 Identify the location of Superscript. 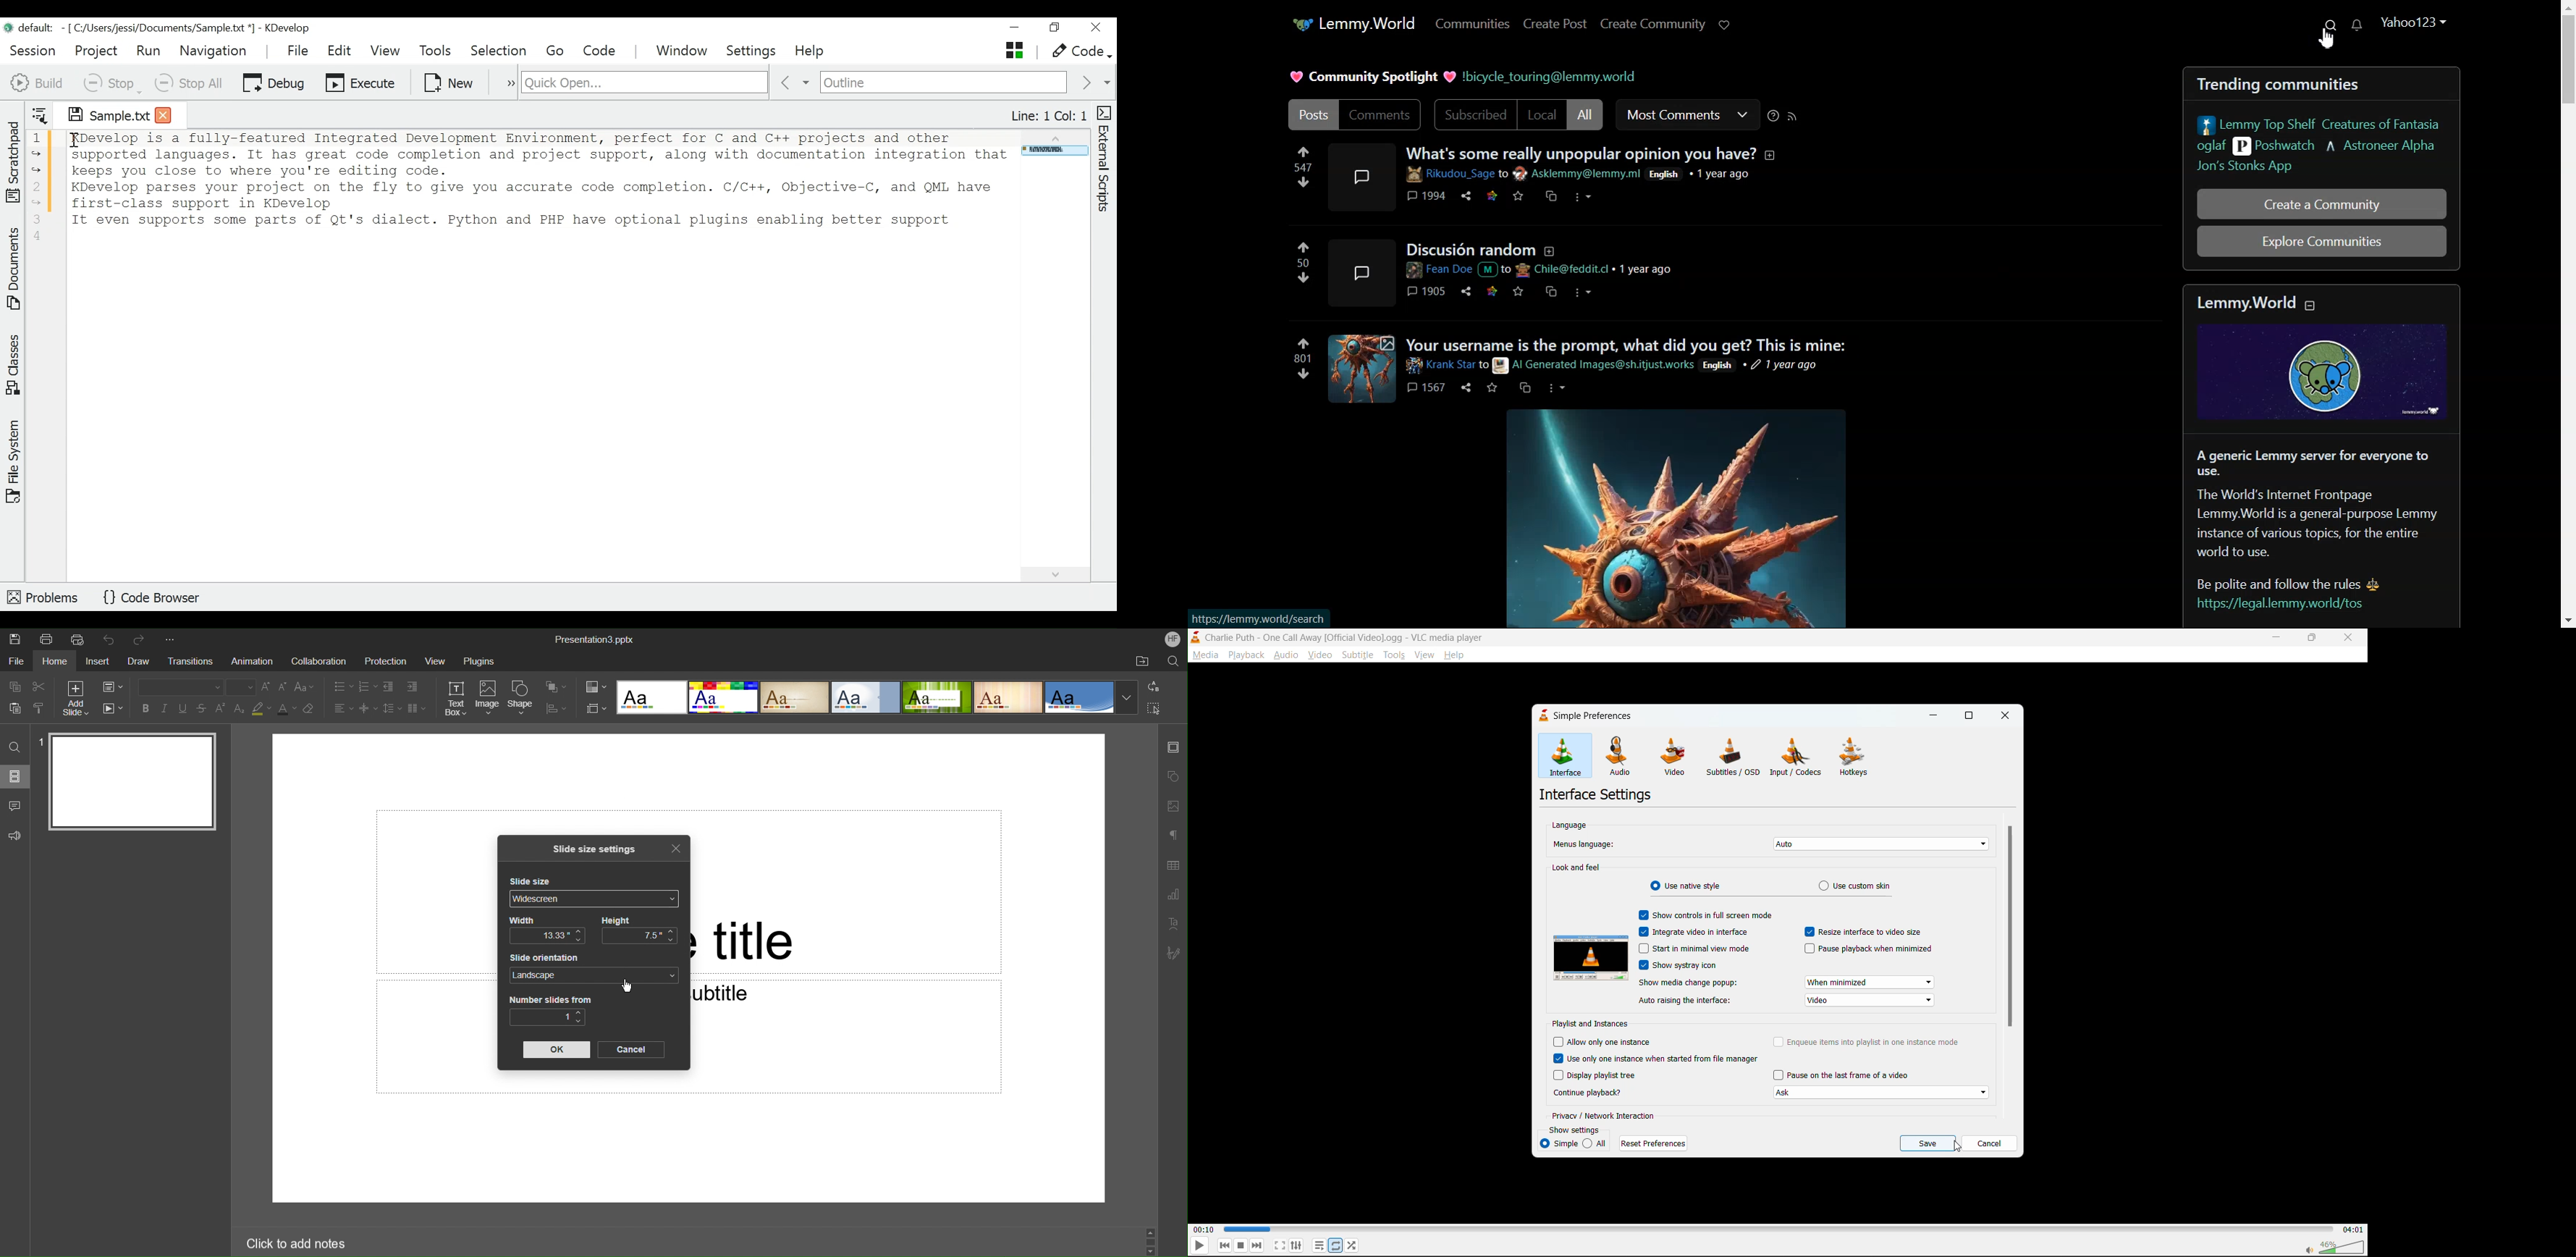
(221, 708).